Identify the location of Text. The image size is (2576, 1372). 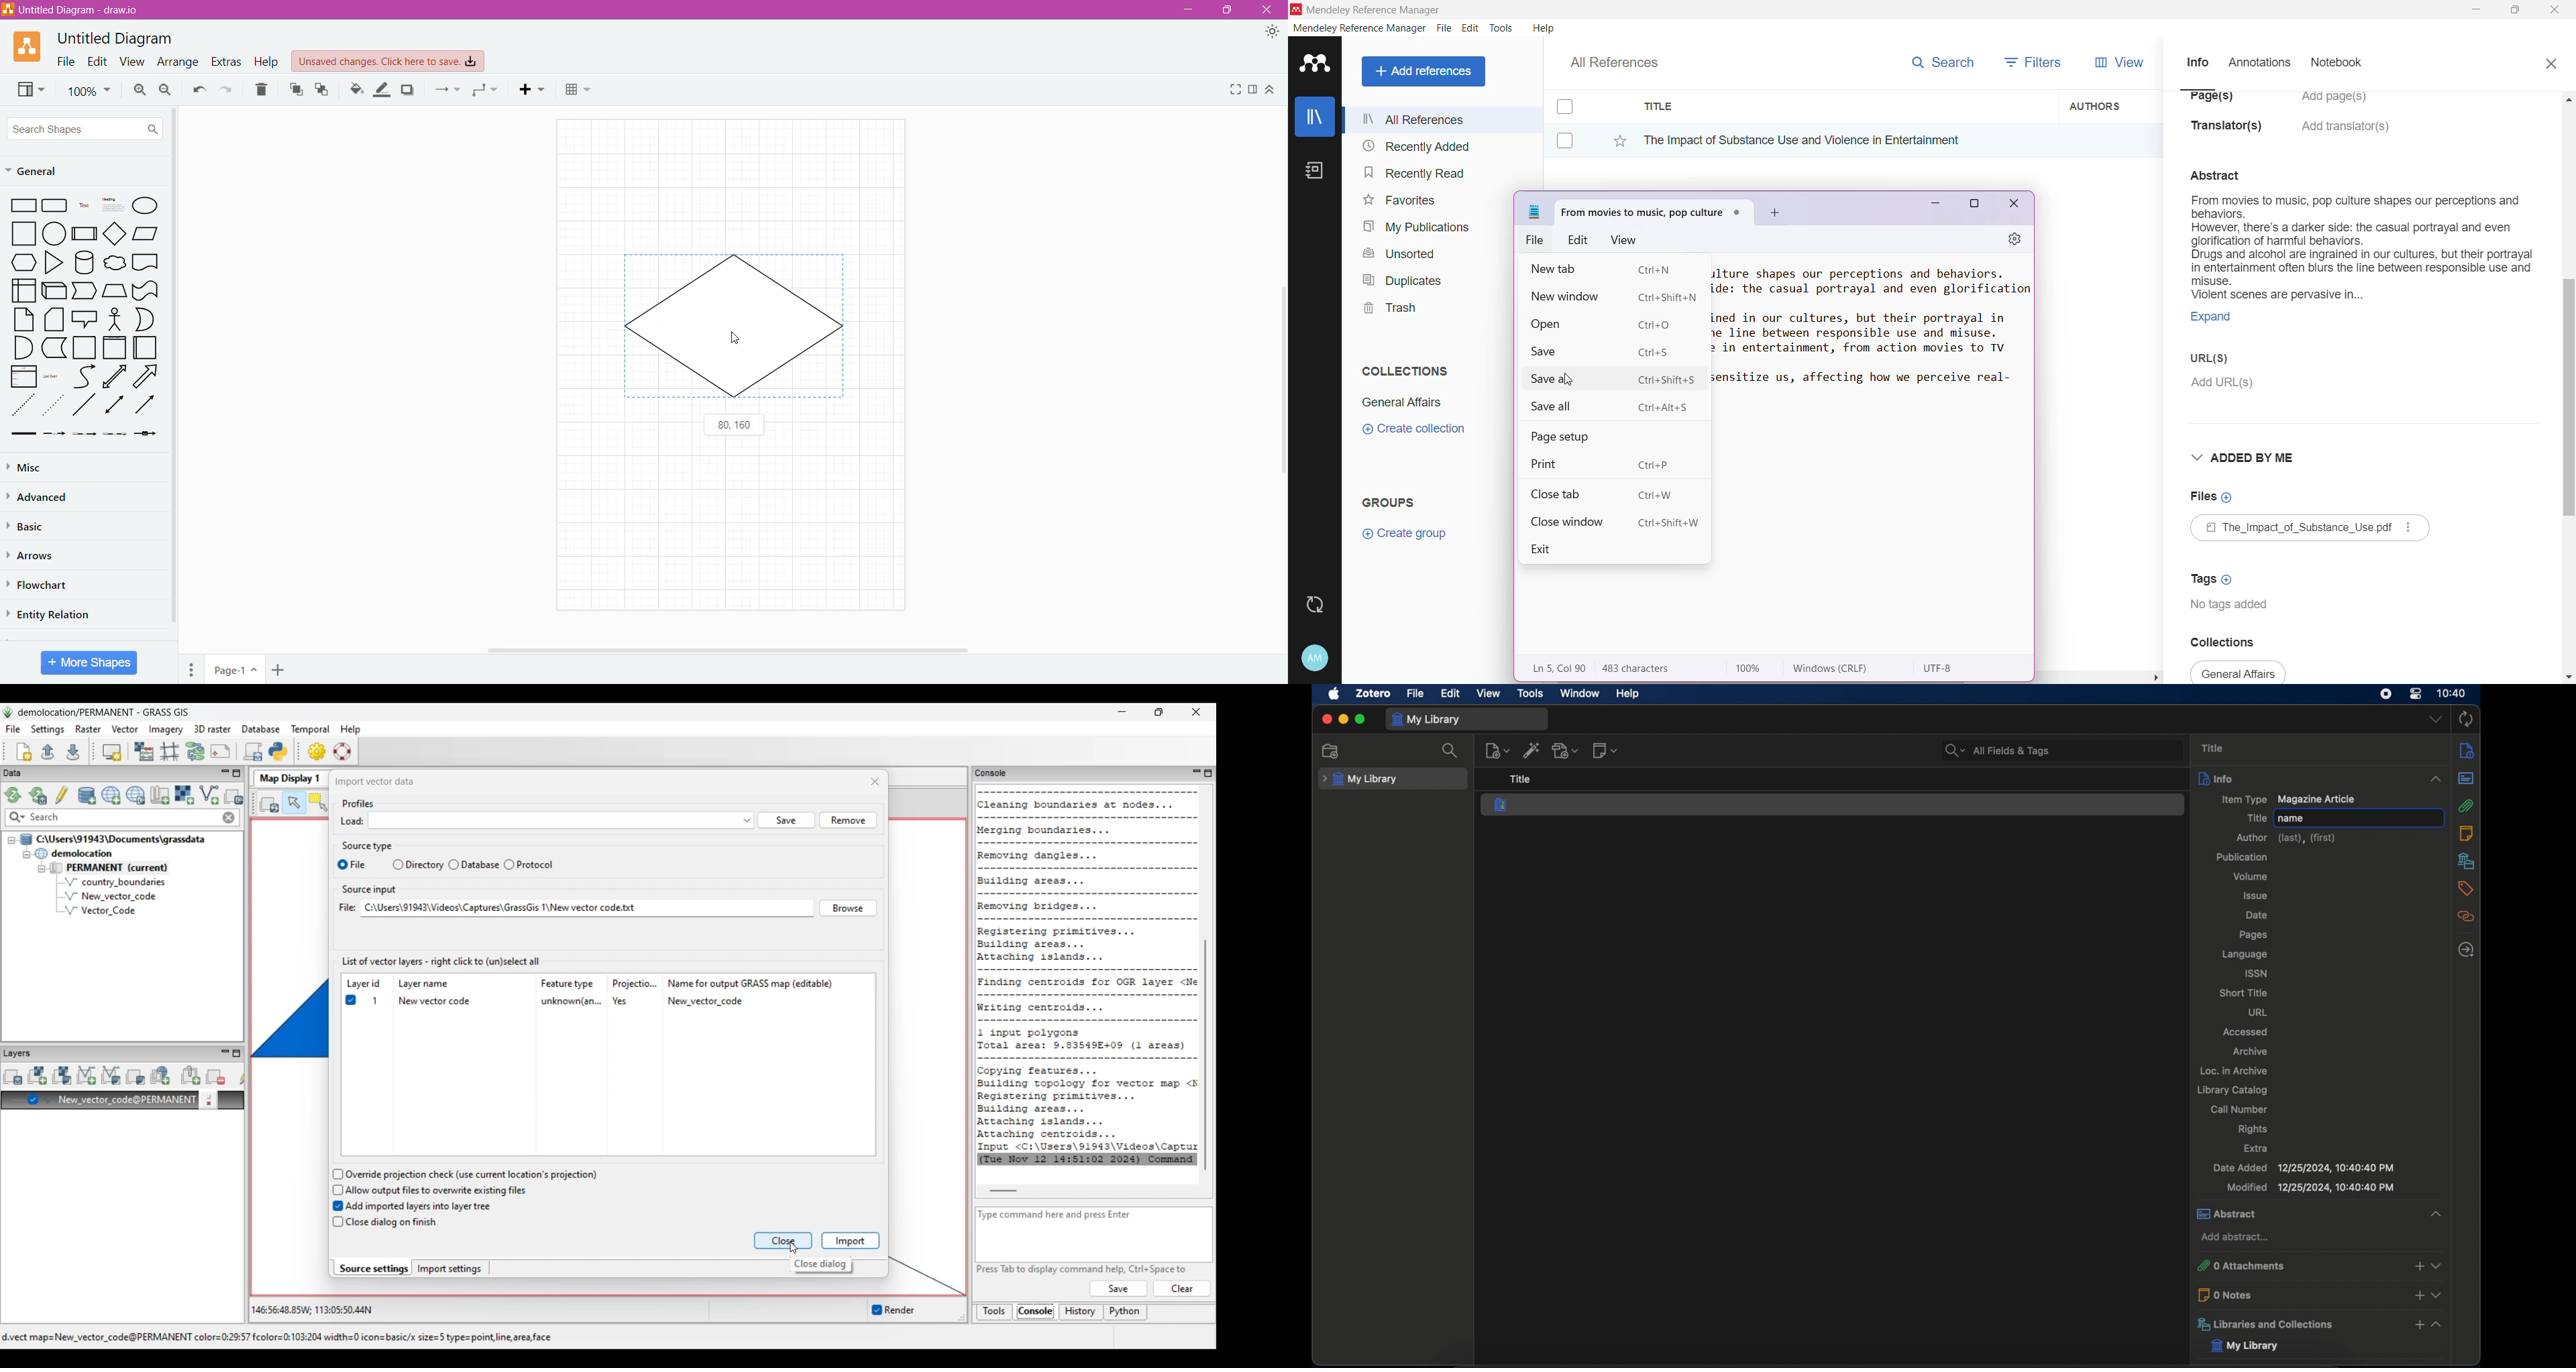
(84, 207).